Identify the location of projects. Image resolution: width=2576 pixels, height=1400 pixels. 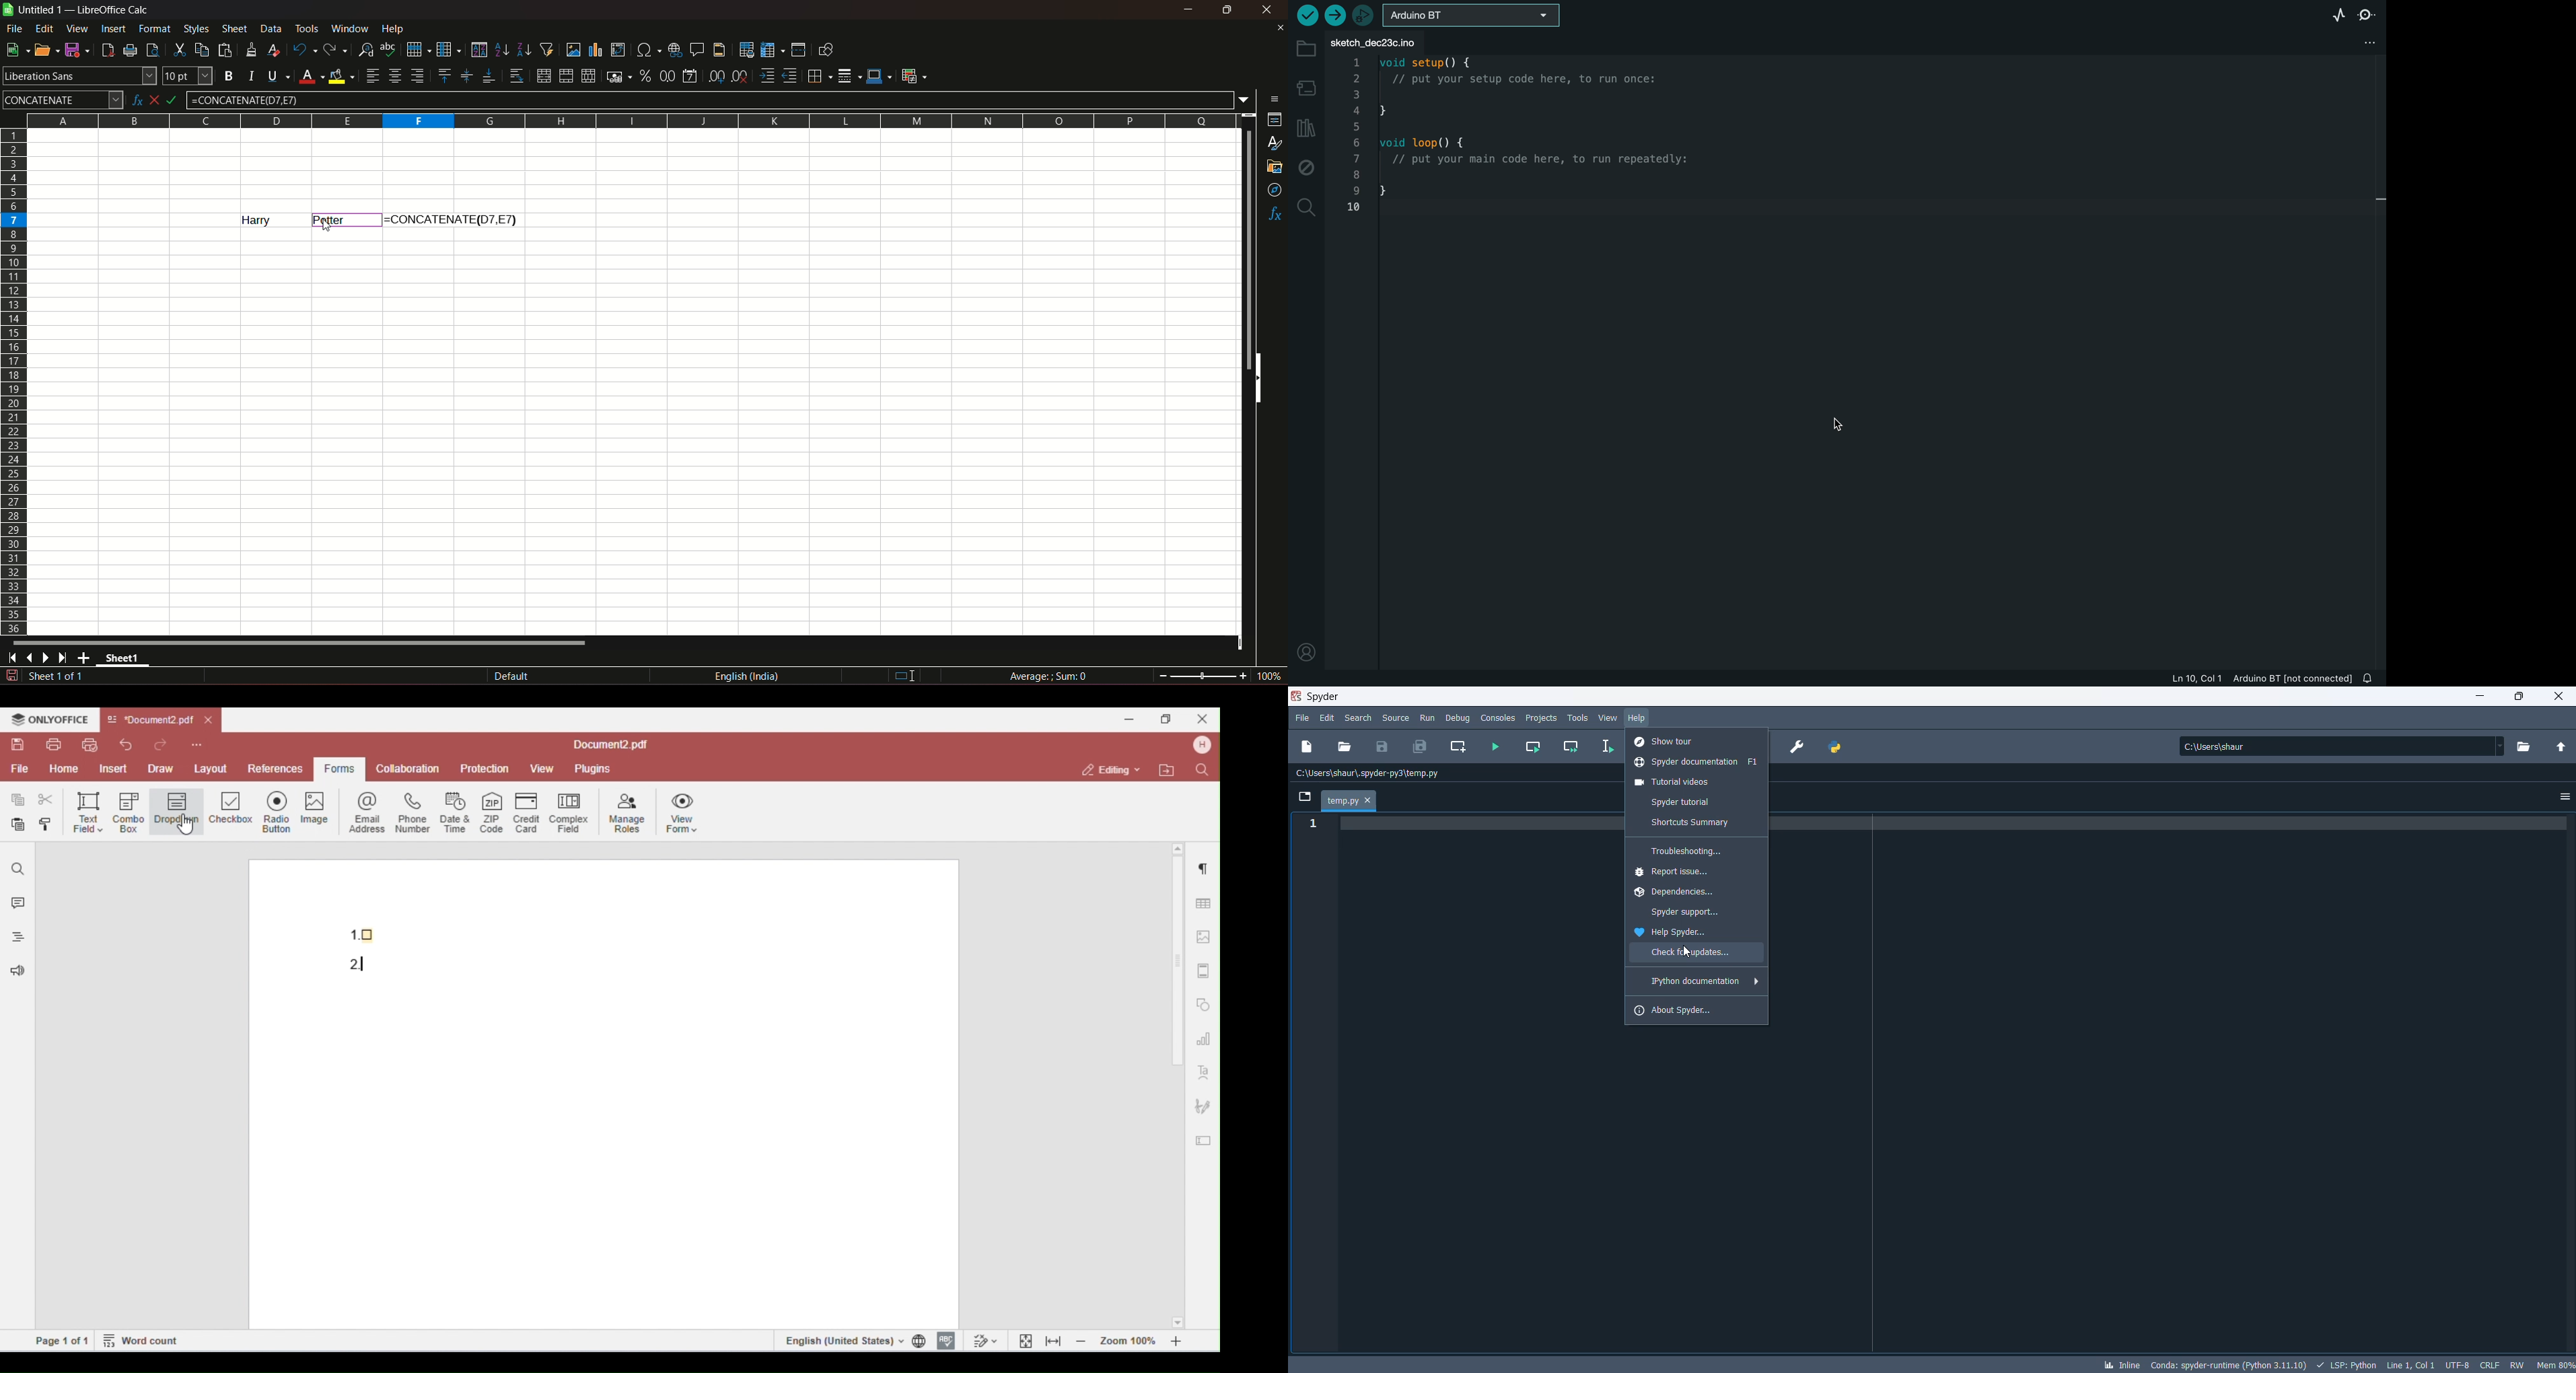
(1541, 718).